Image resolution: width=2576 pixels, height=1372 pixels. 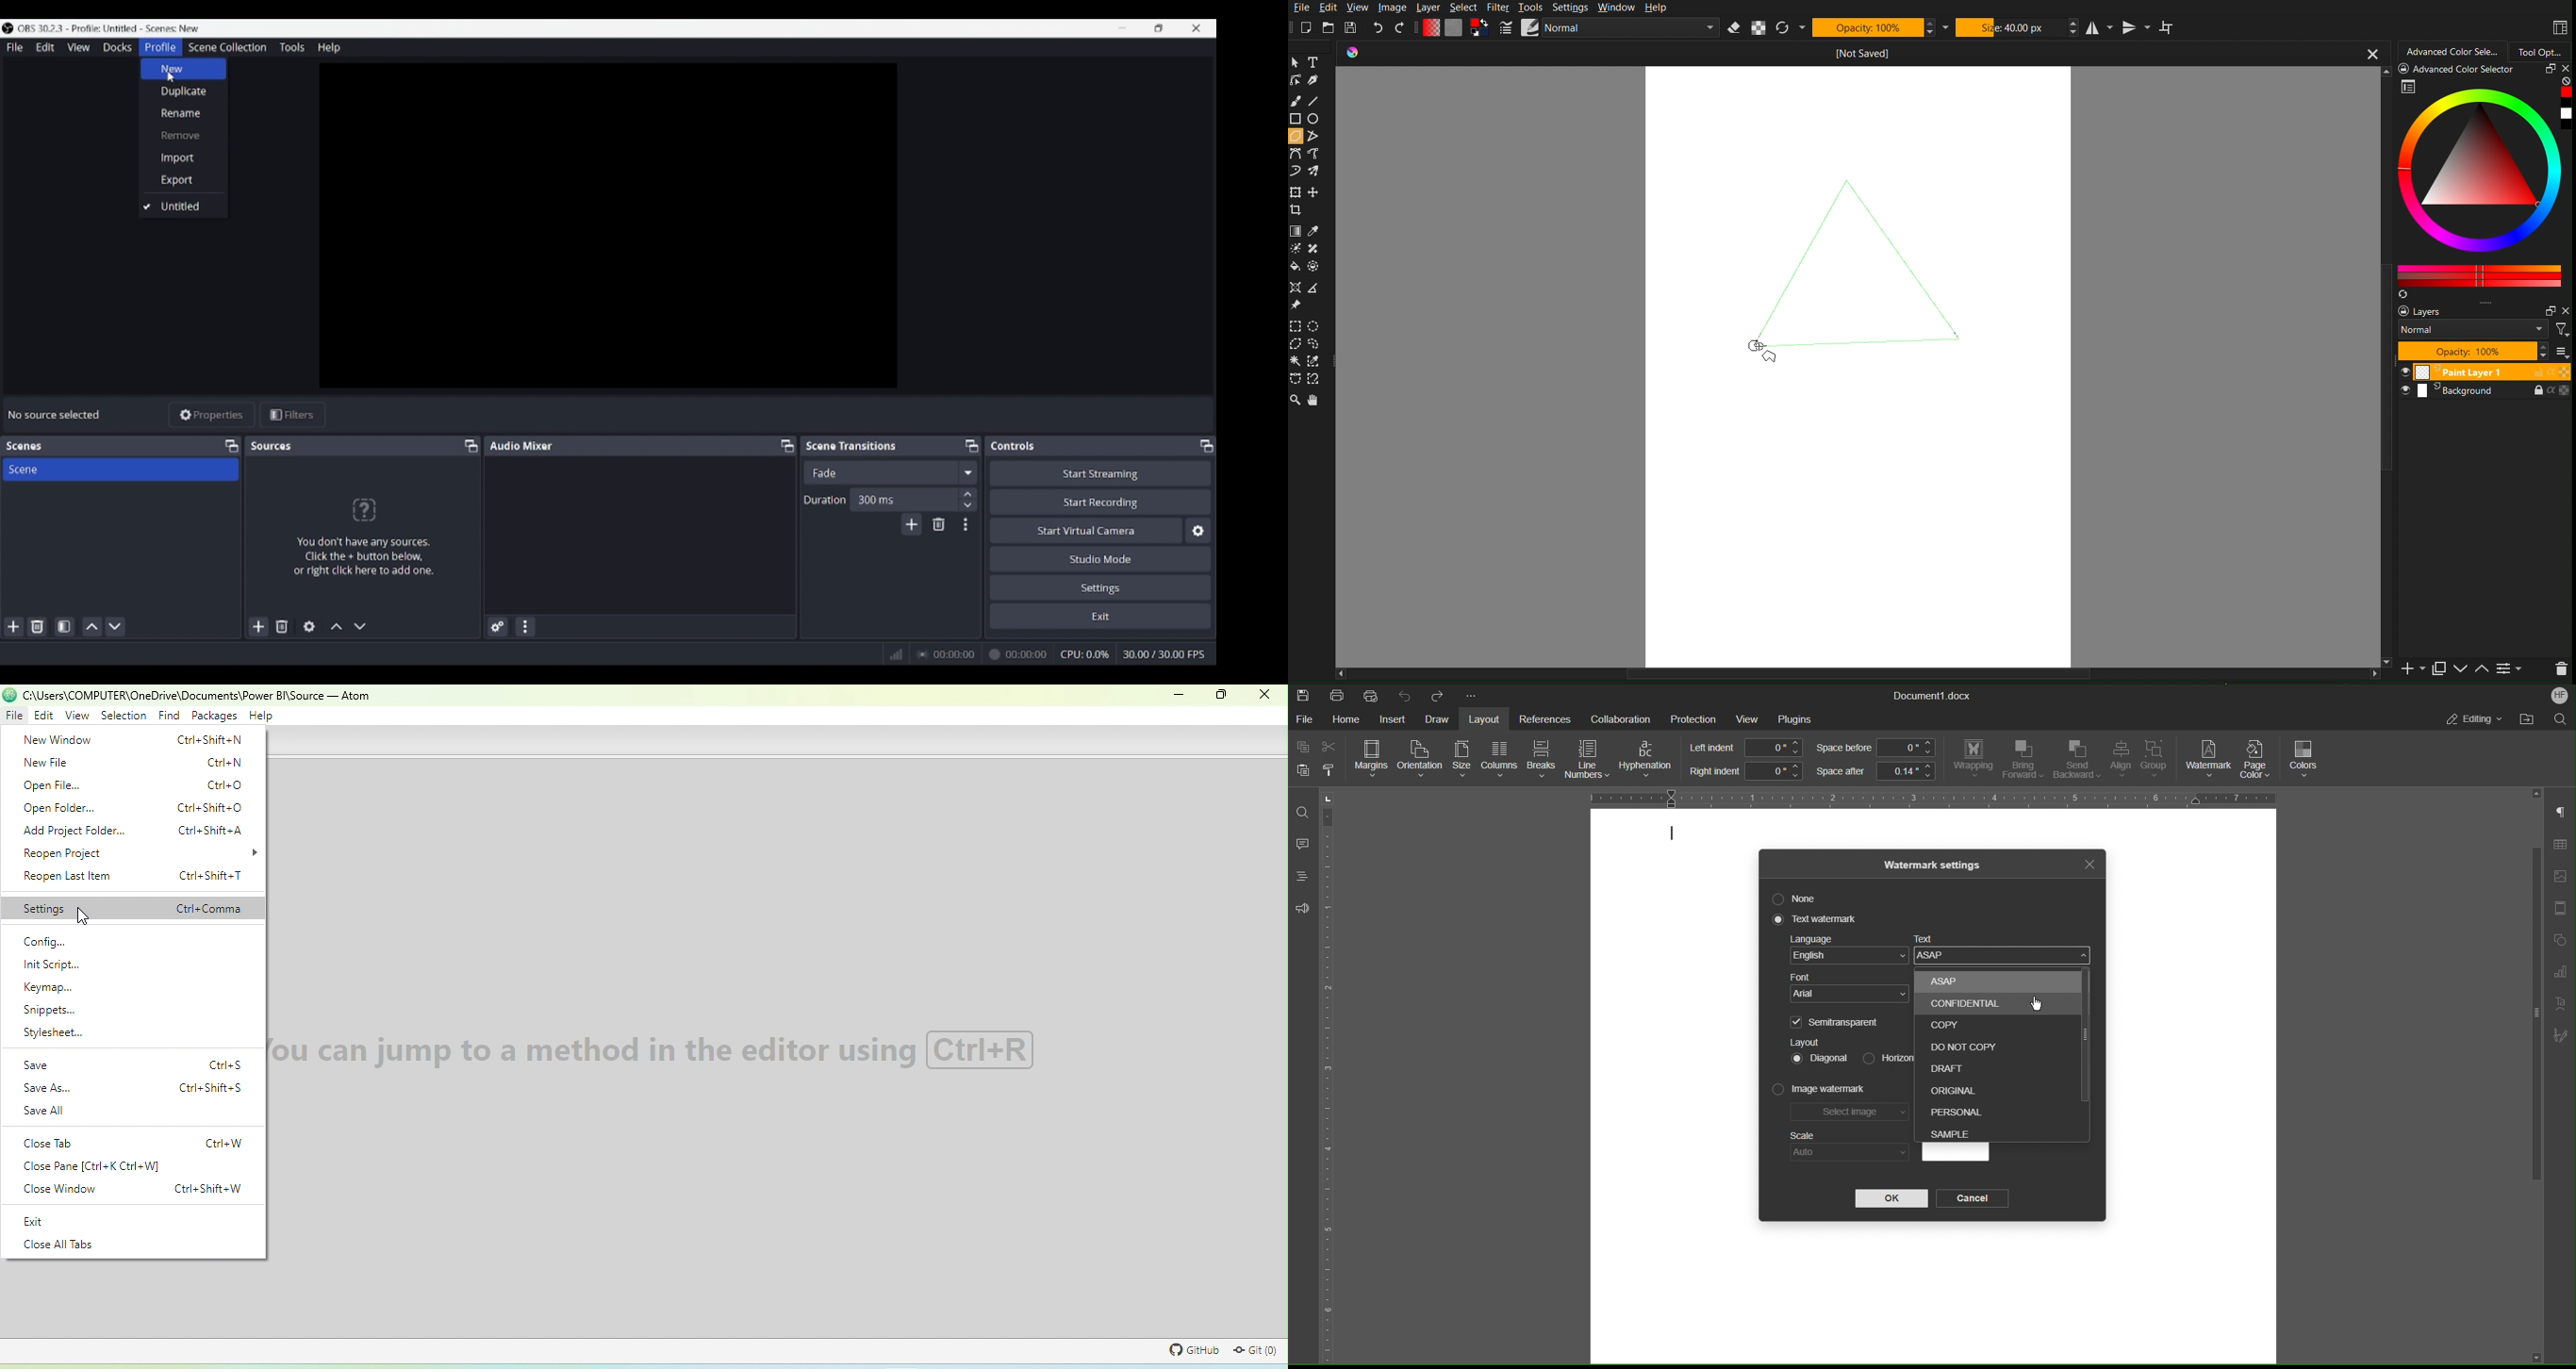 What do you see at coordinates (1648, 760) in the screenshot?
I see `Hyphenation` at bounding box center [1648, 760].